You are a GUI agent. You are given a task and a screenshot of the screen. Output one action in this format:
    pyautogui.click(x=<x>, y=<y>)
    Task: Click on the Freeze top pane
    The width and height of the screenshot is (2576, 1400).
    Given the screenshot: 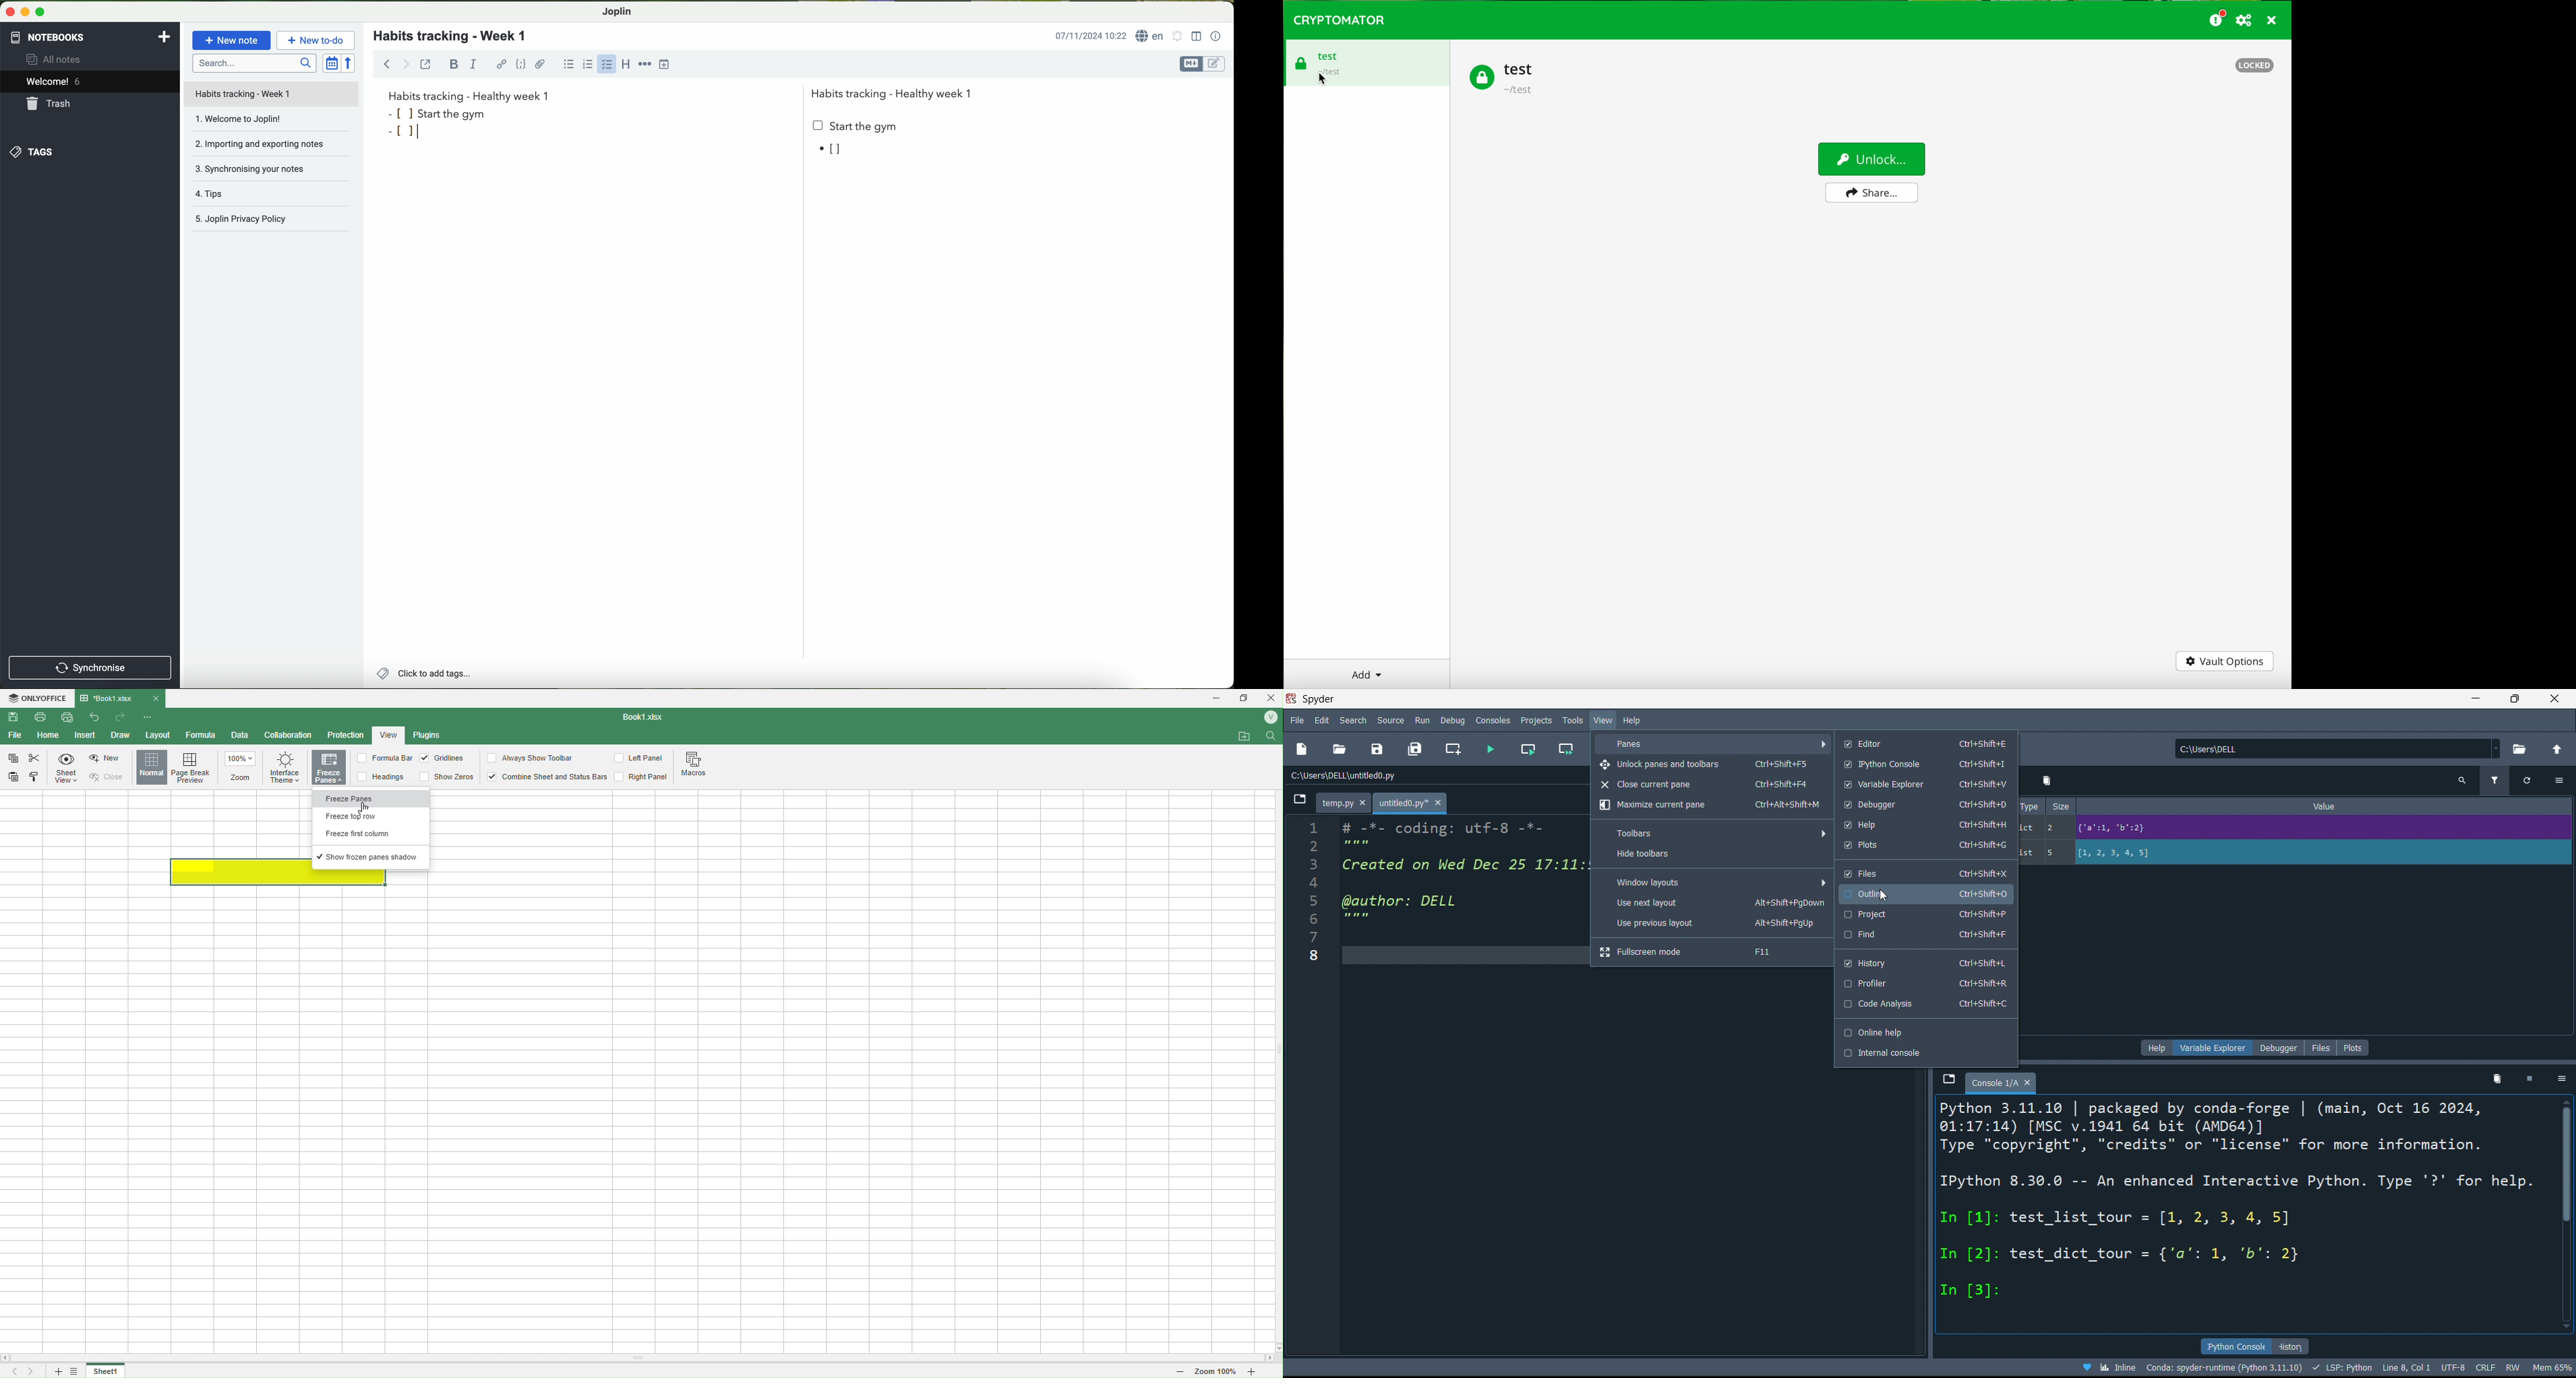 What is the action you would take?
    pyautogui.click(x=368, y=817)
    